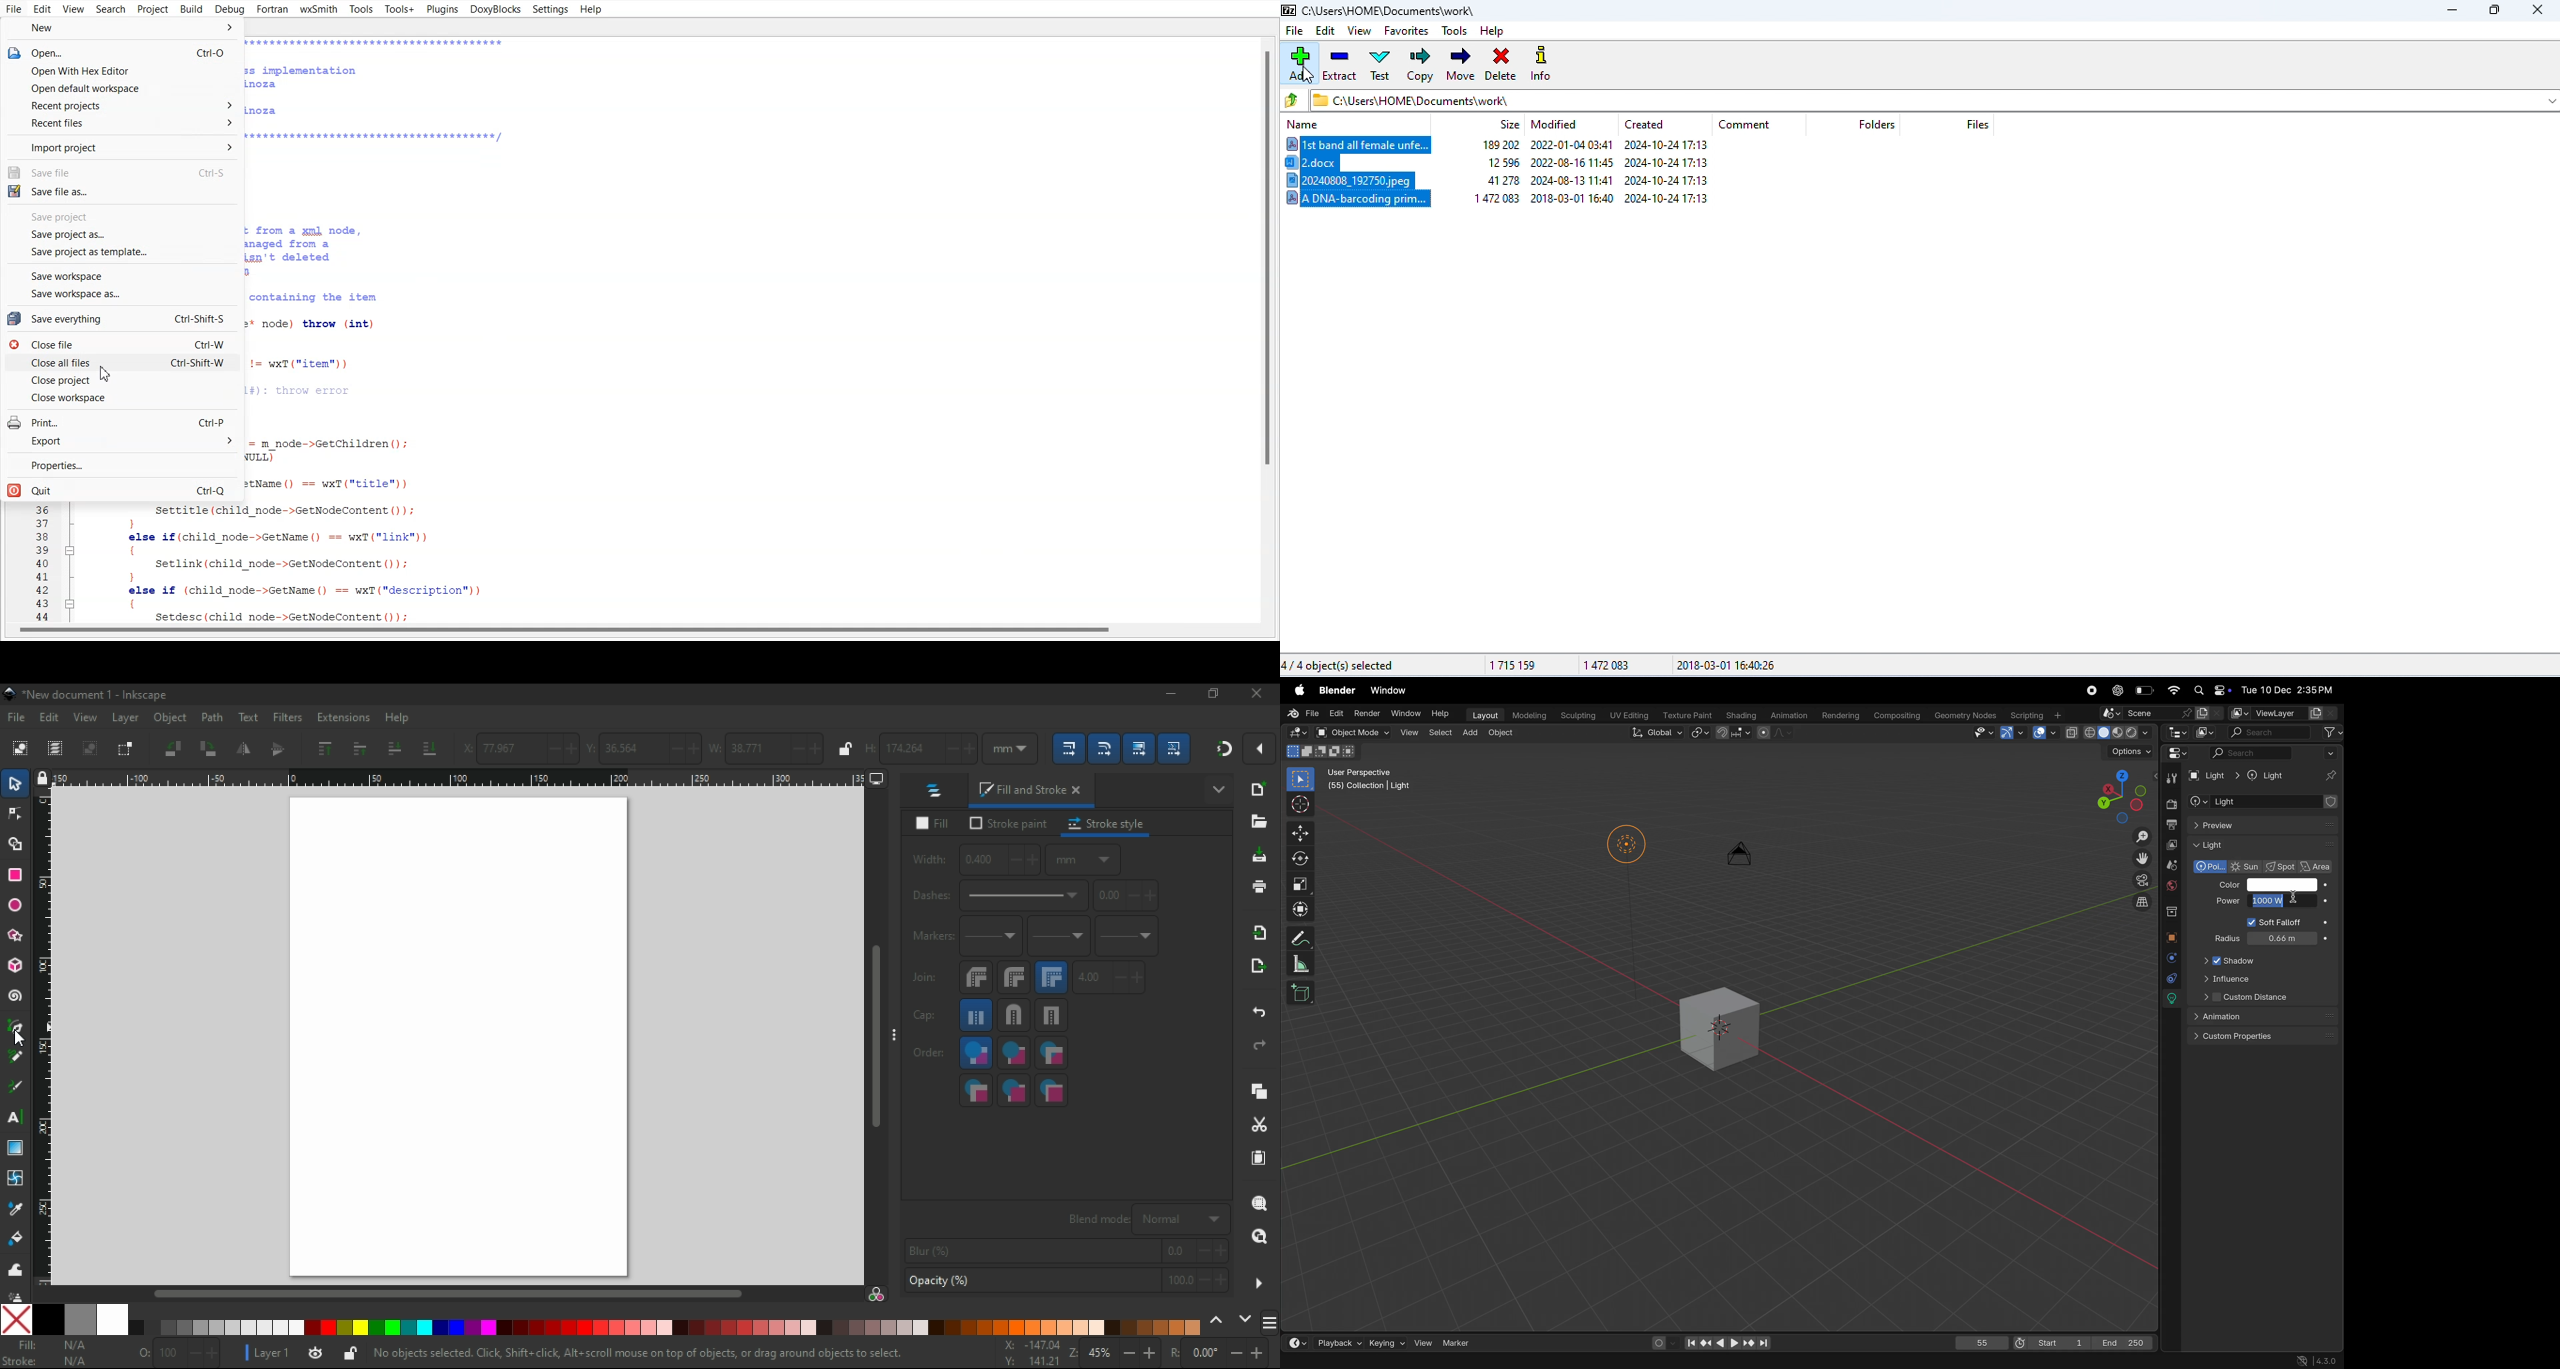  Describe the element at coordinates (2144, 905) in the screenshot. I see `orthographic view` at that location.